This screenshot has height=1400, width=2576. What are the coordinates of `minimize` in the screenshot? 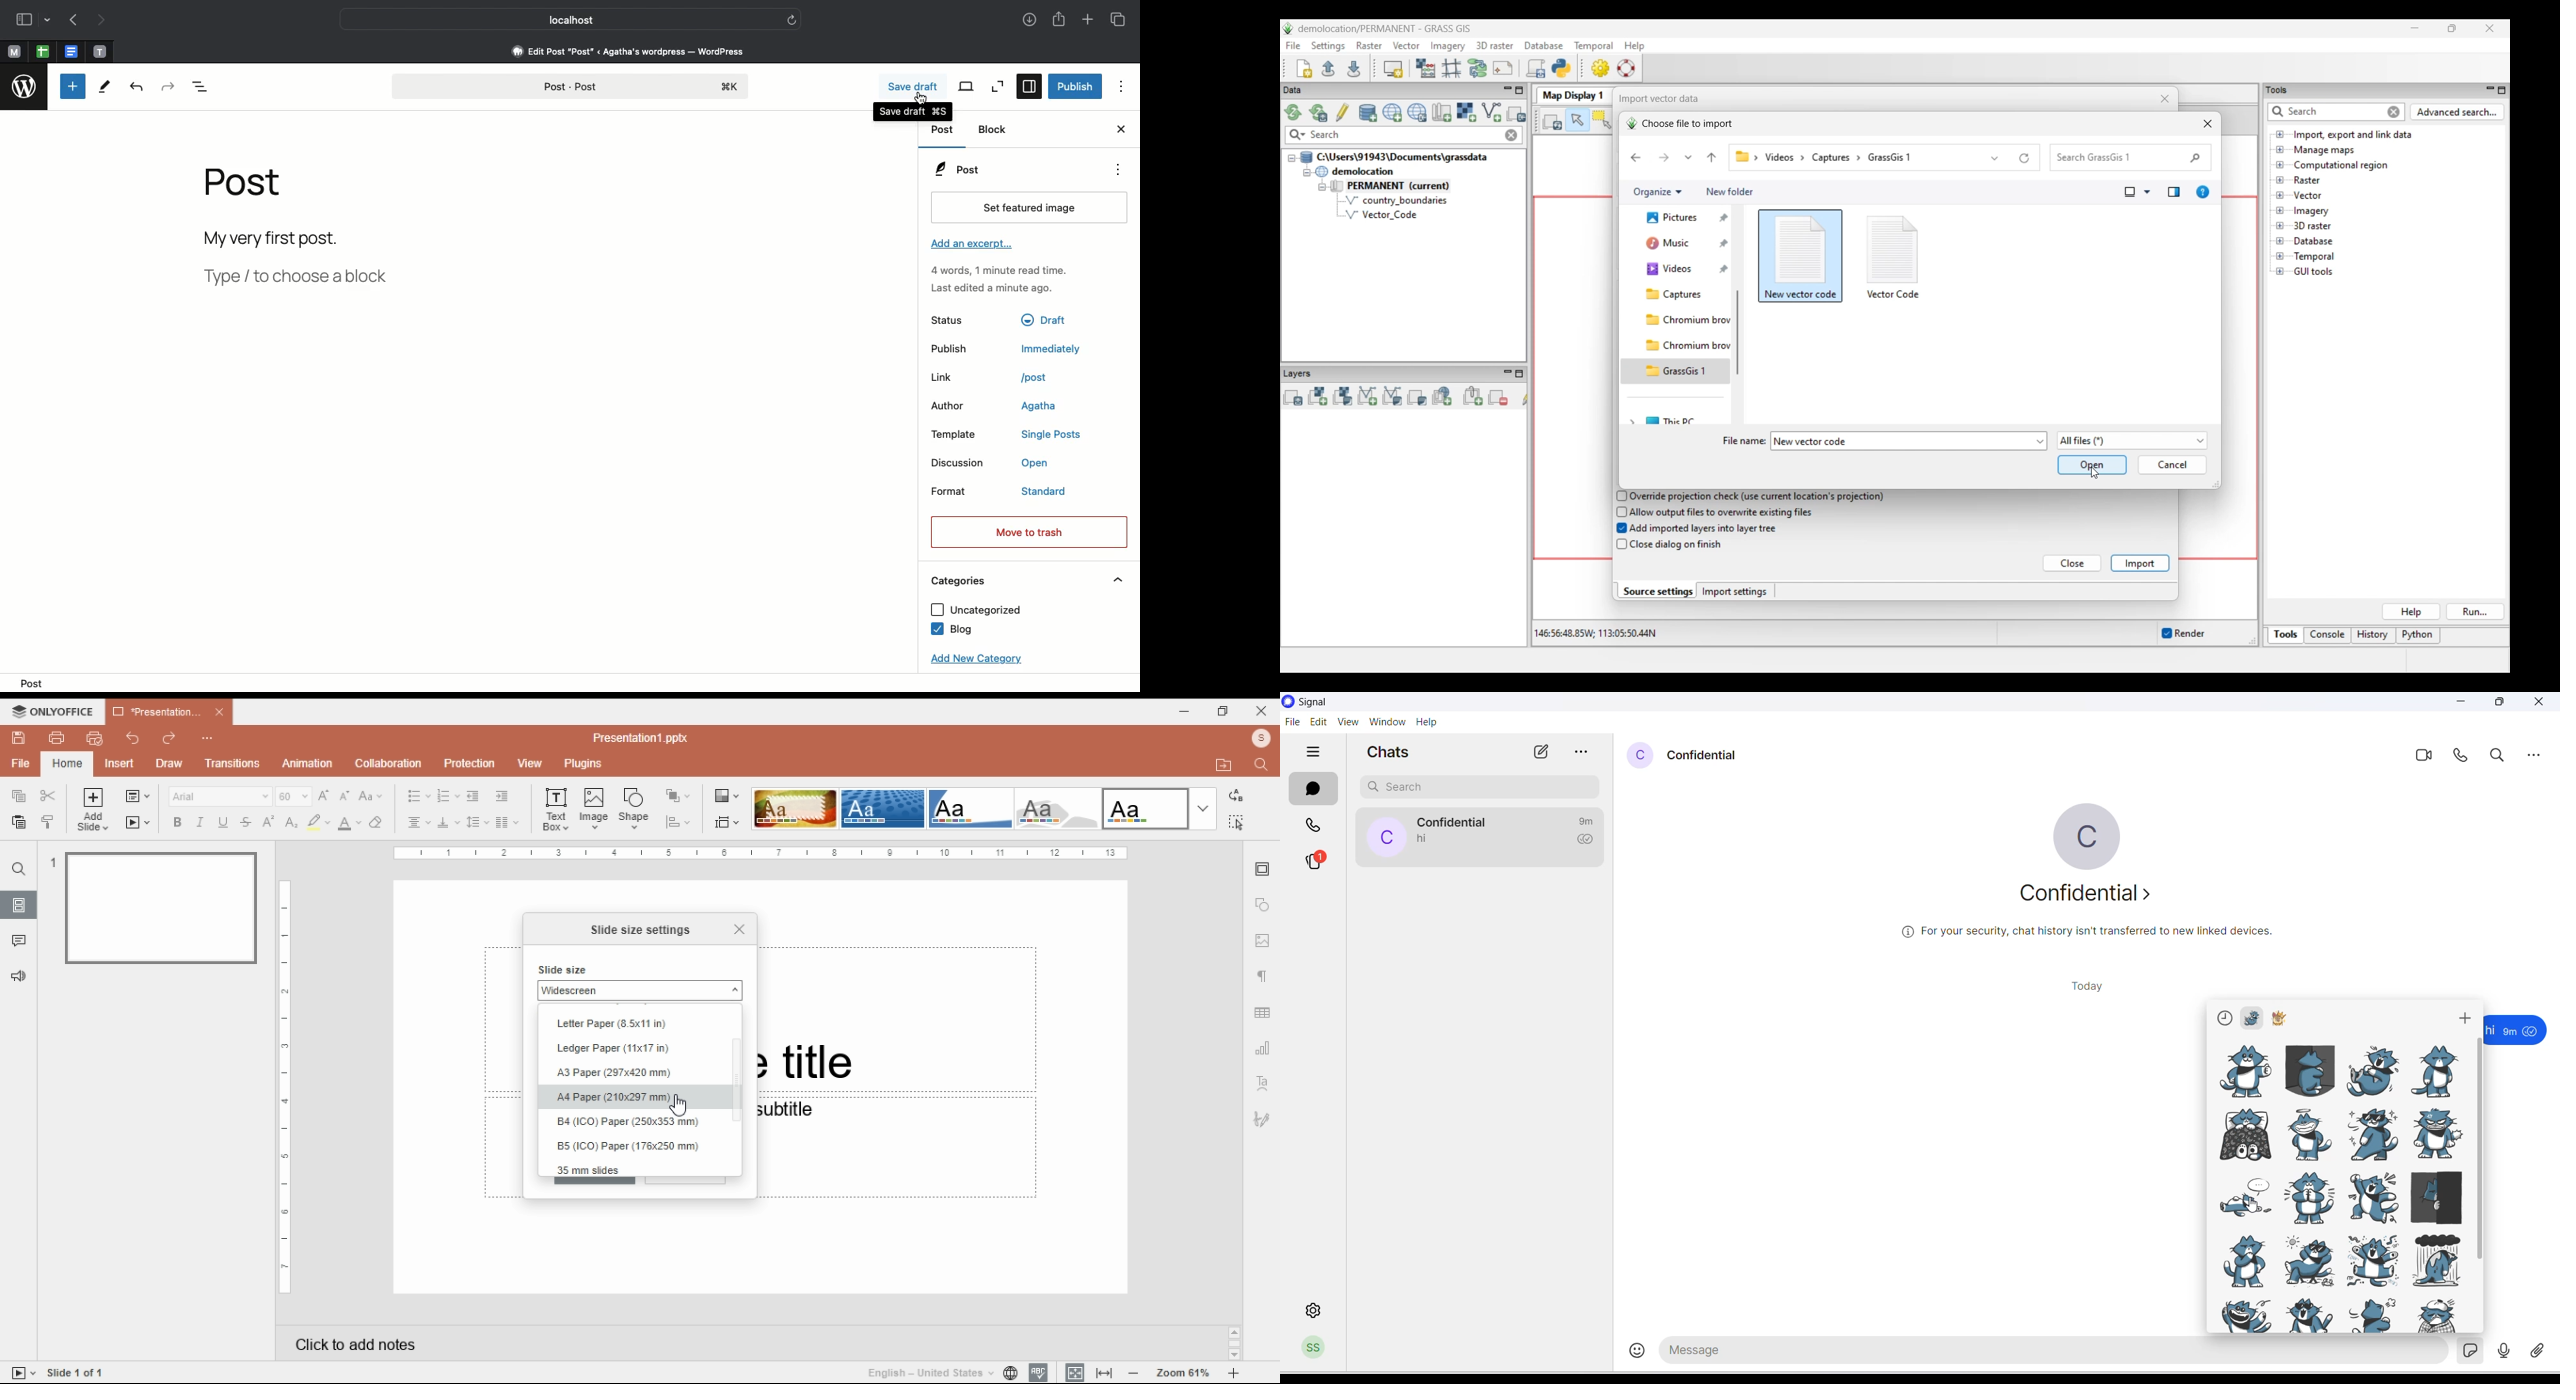 It's located at (1185, 710).